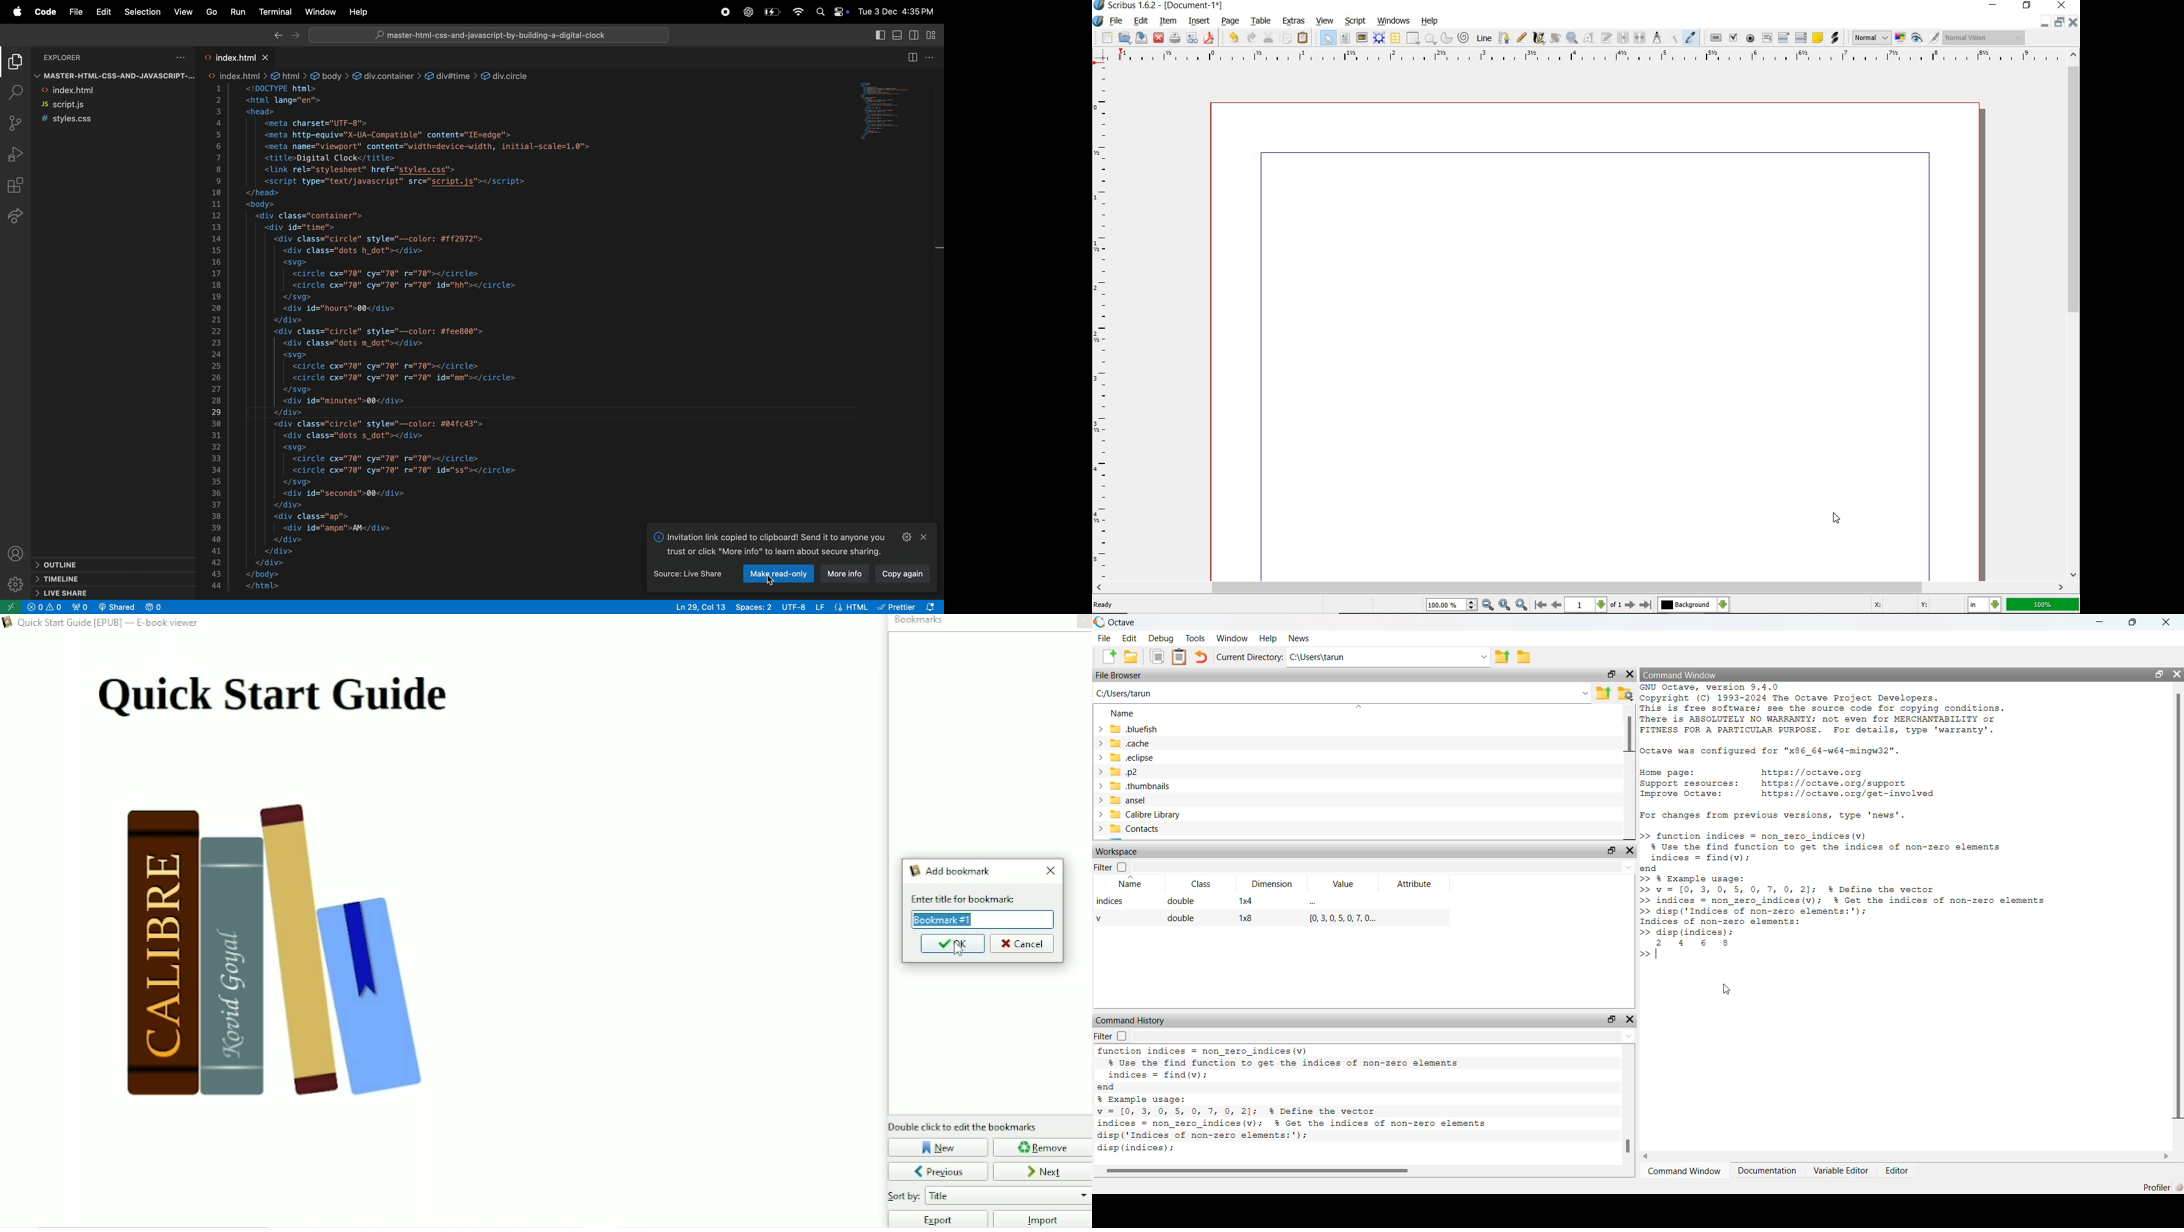 The height and width of the screenshot is (1232, 2184). I want to click on edit contents of frame, so click(1590, 38).